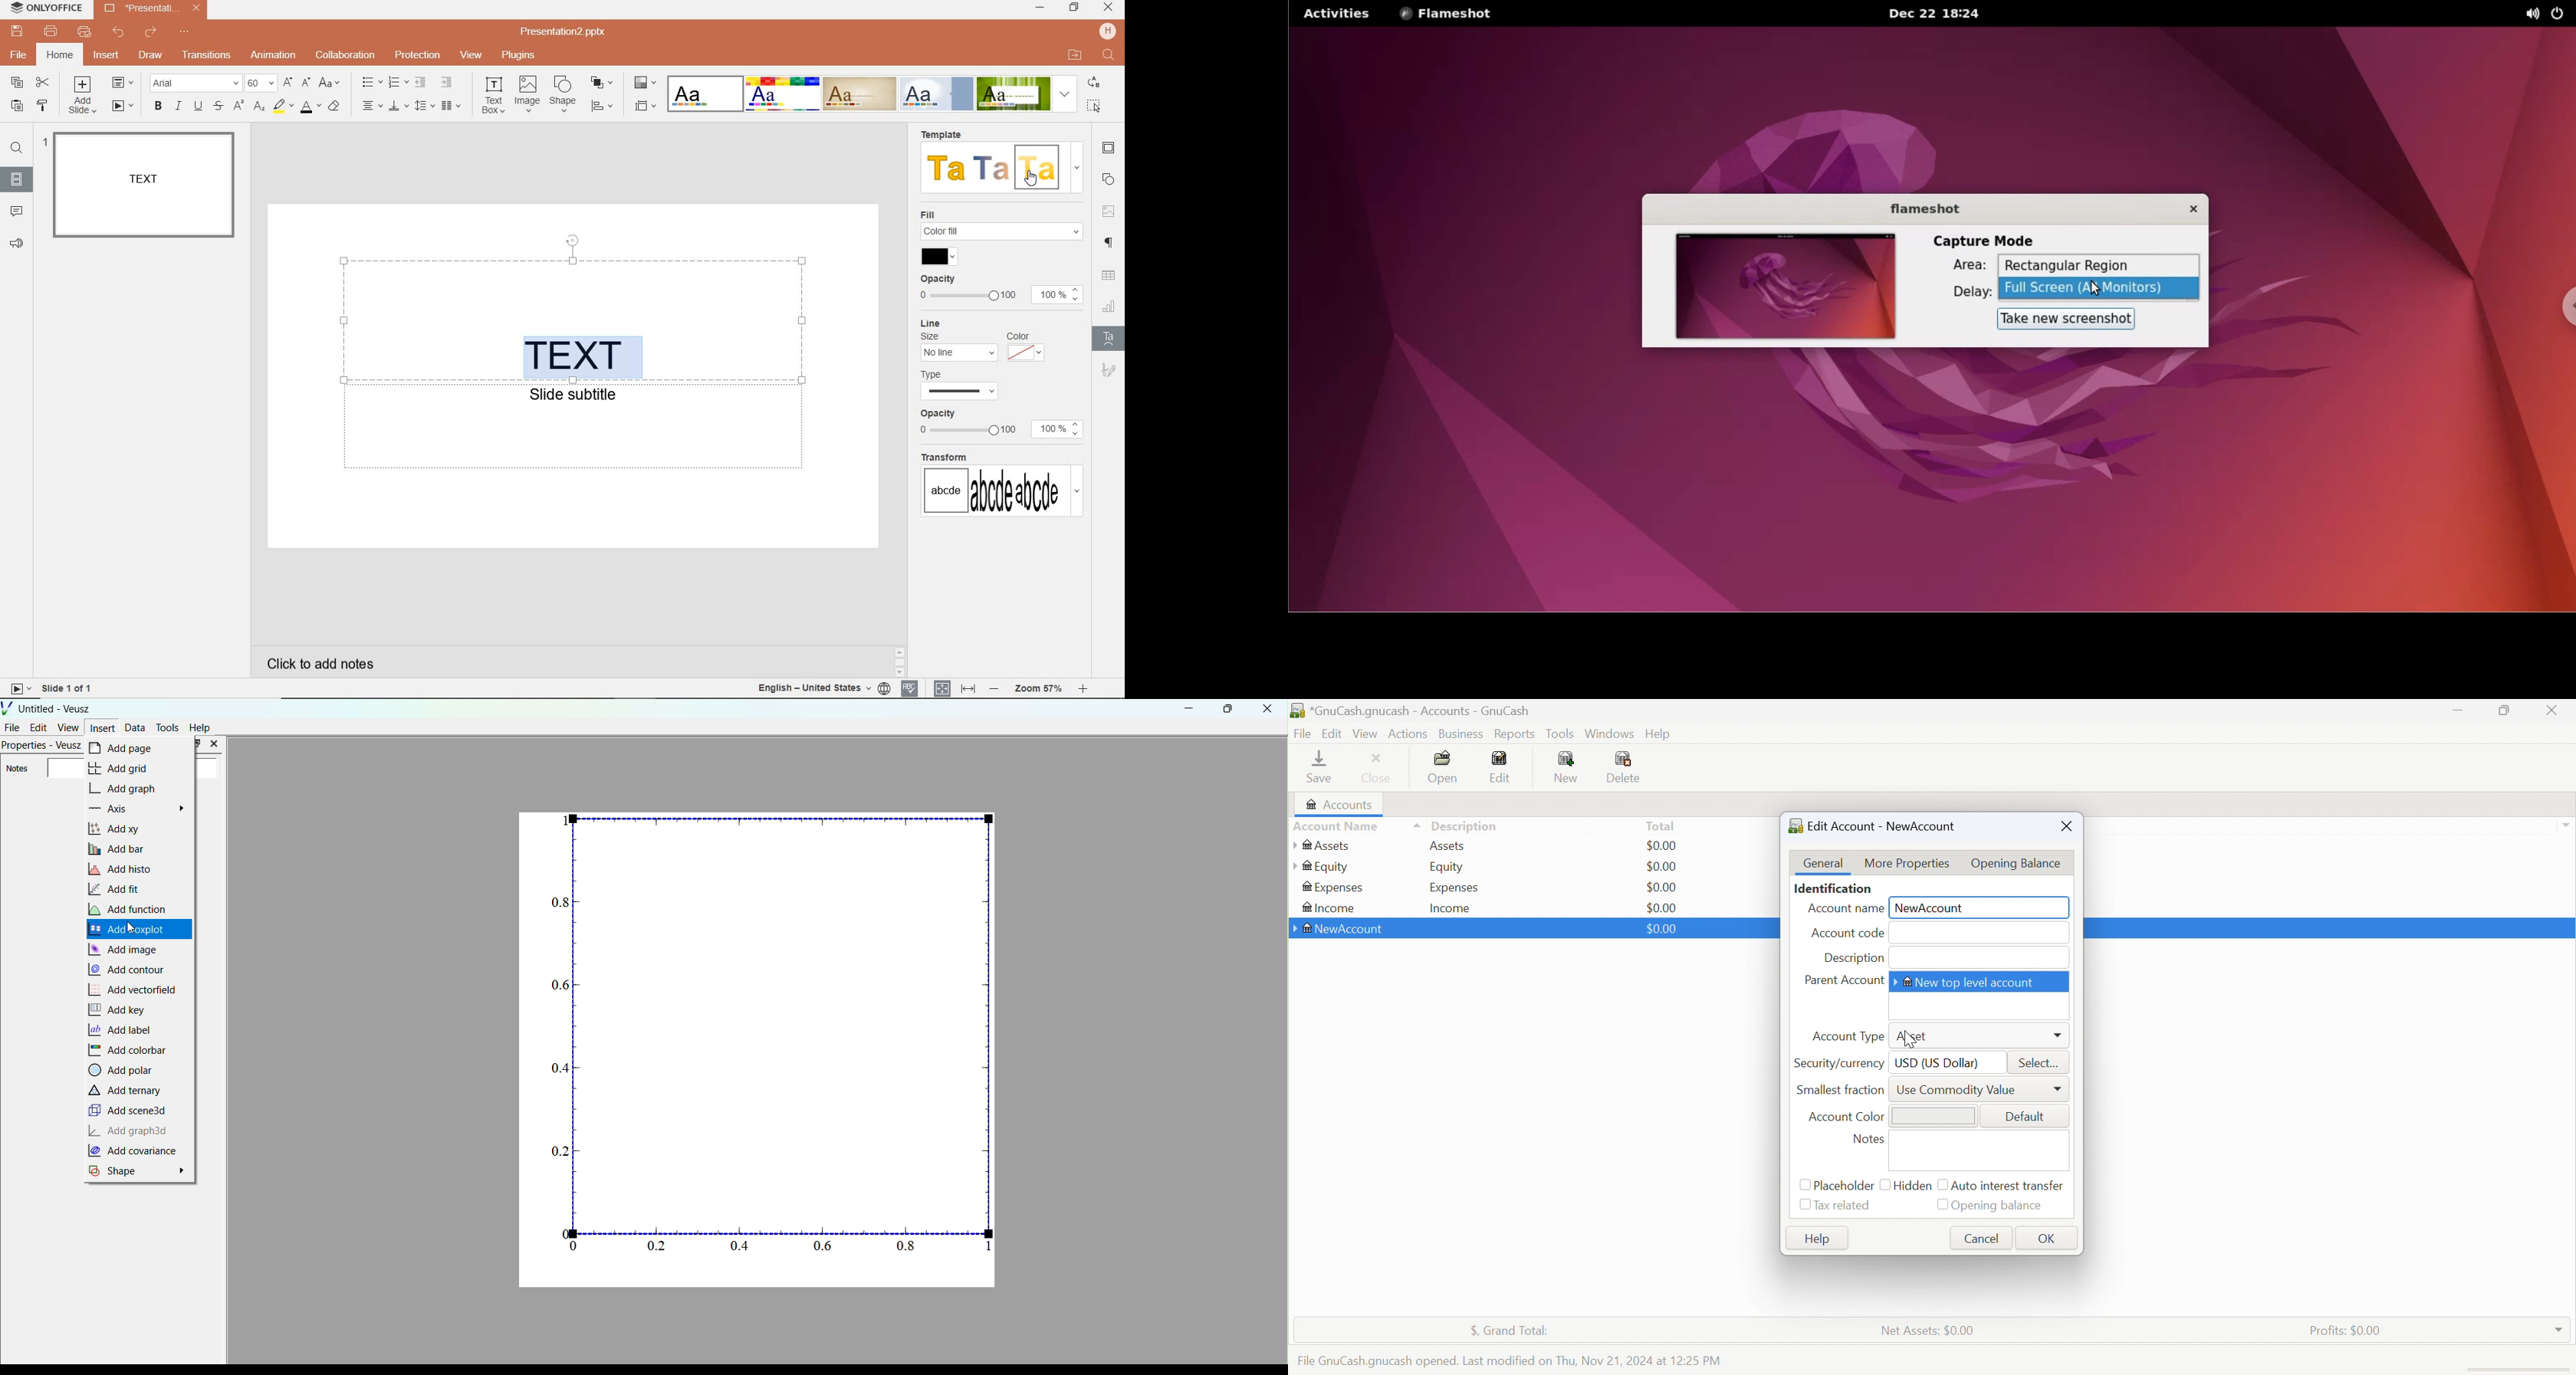 Image resolution: width=2576 pixels, height=1400 pixels. Describe the element at coordinates (2559, 1326) in the screenshot. I see `Drop Down` at that location.